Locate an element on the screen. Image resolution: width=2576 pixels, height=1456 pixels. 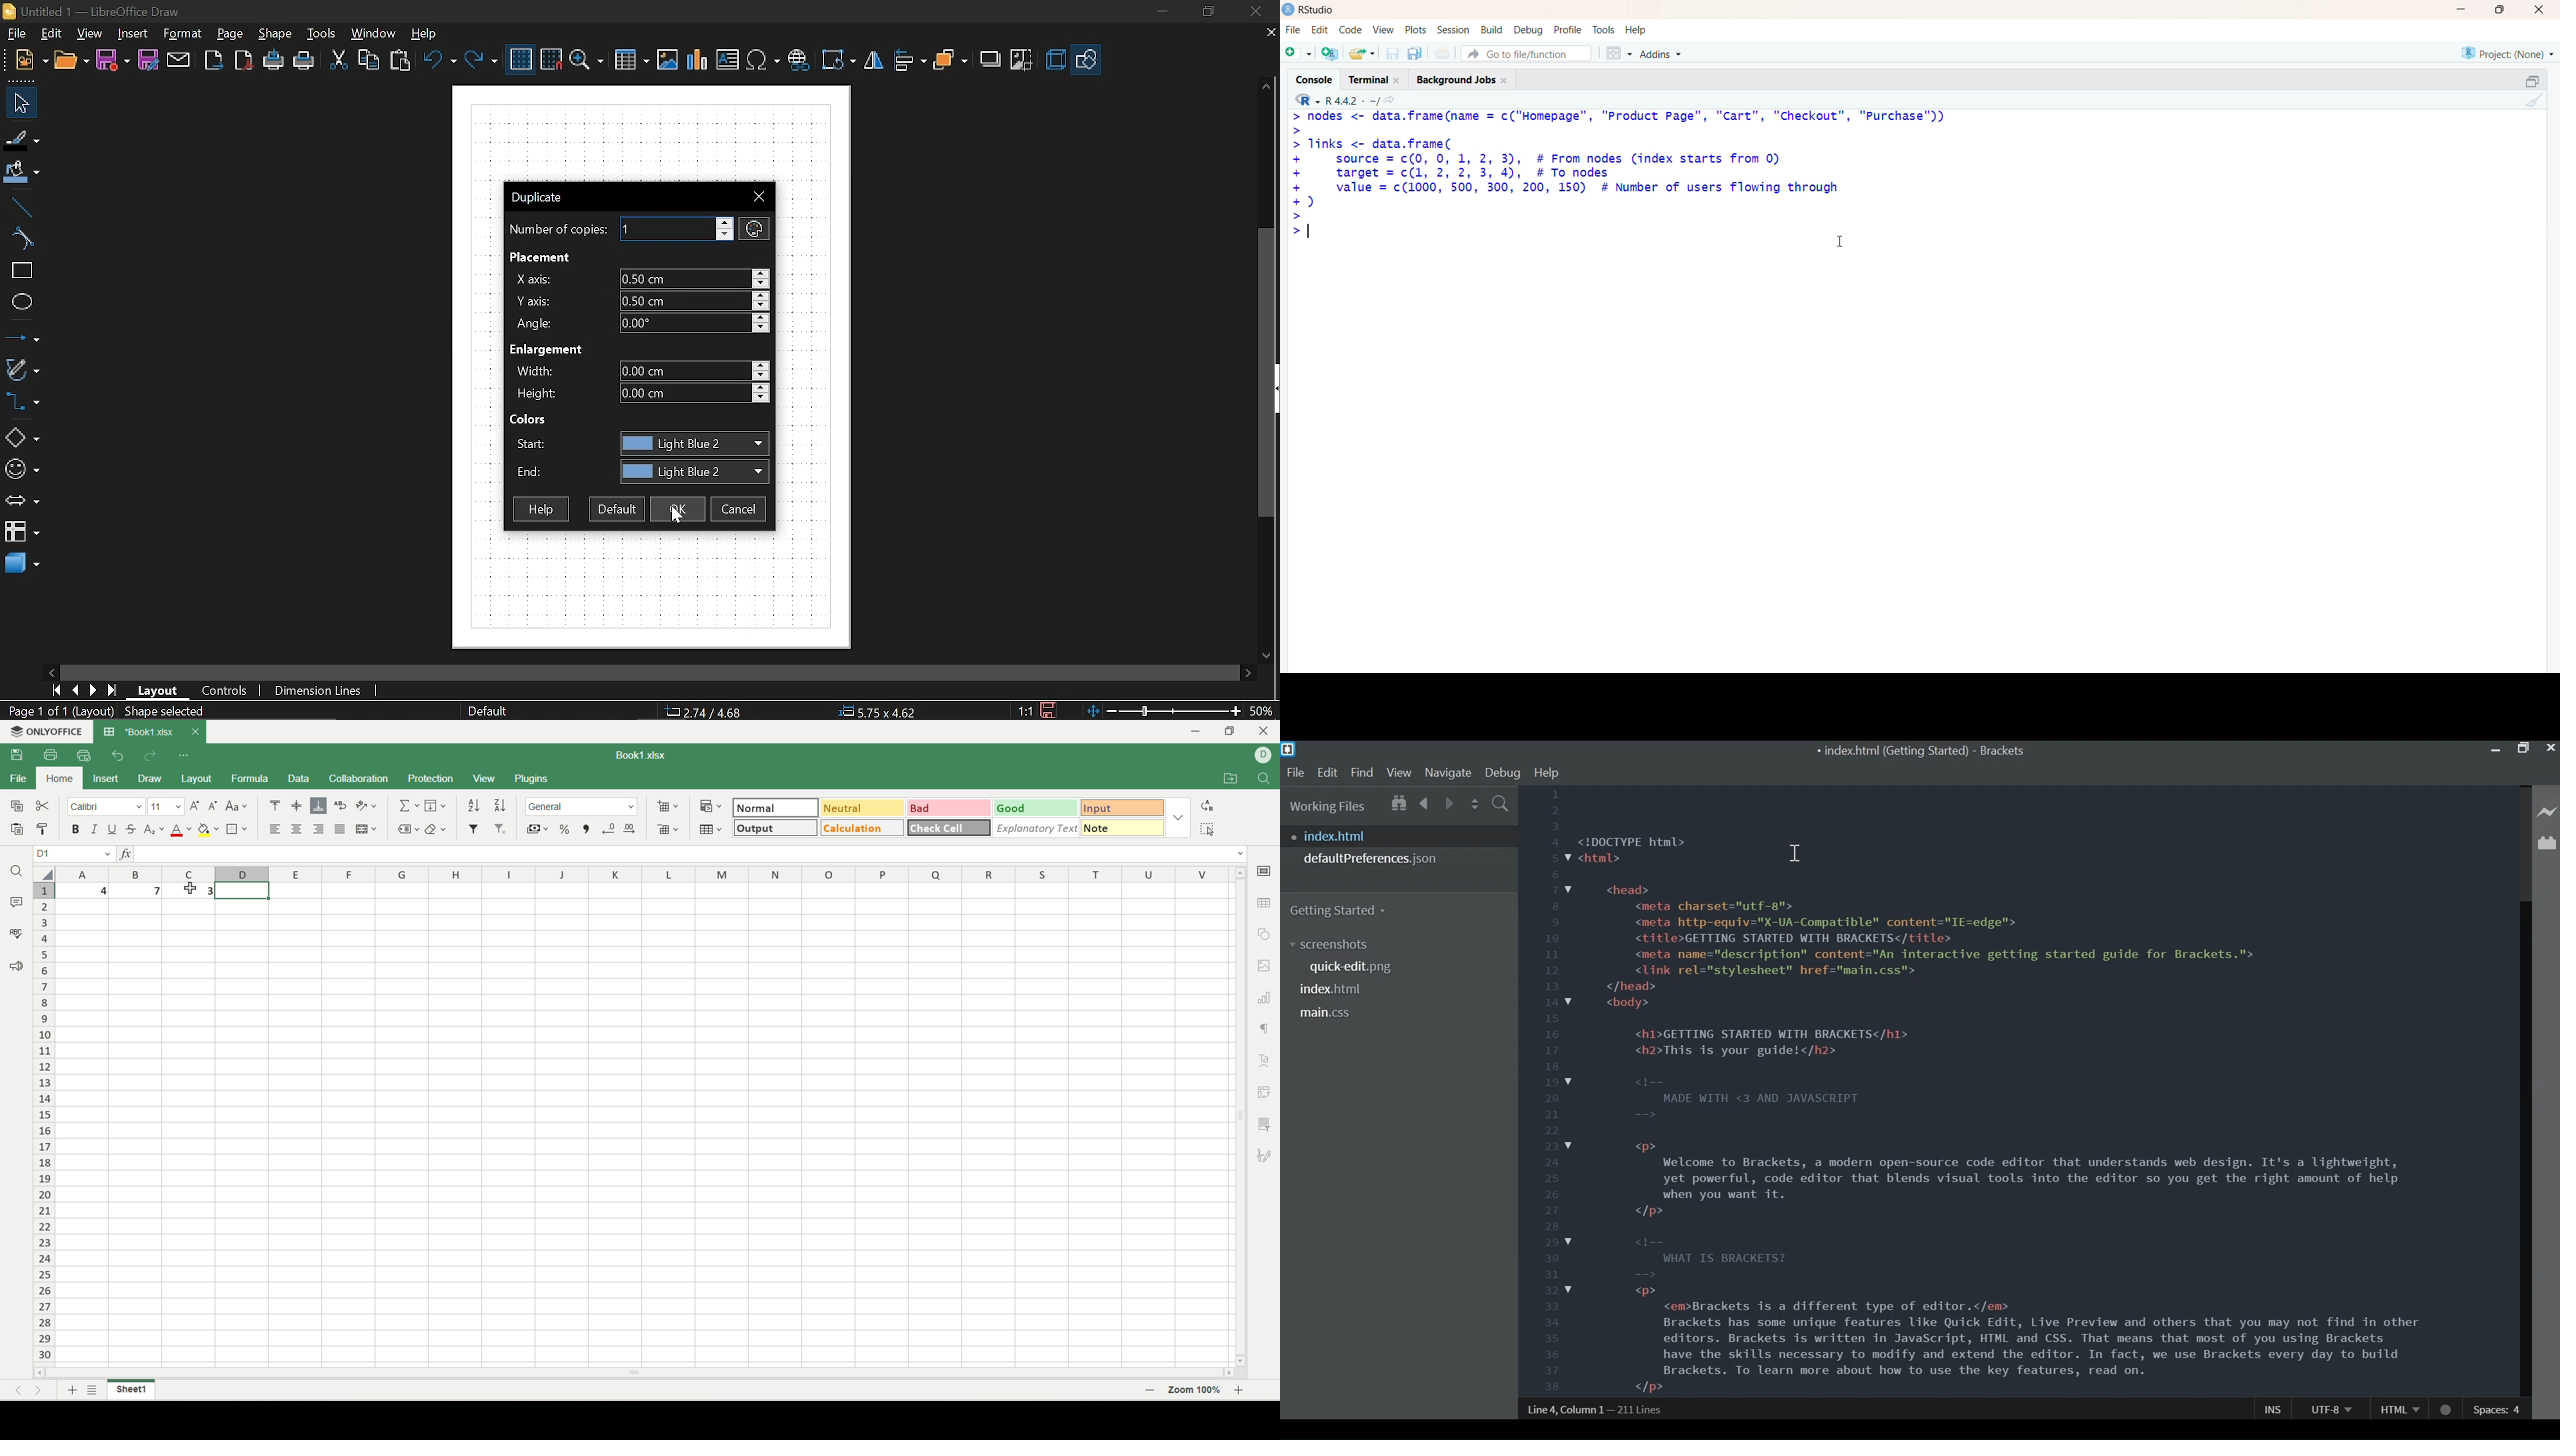
cancel is located at coordinates (738, 510).